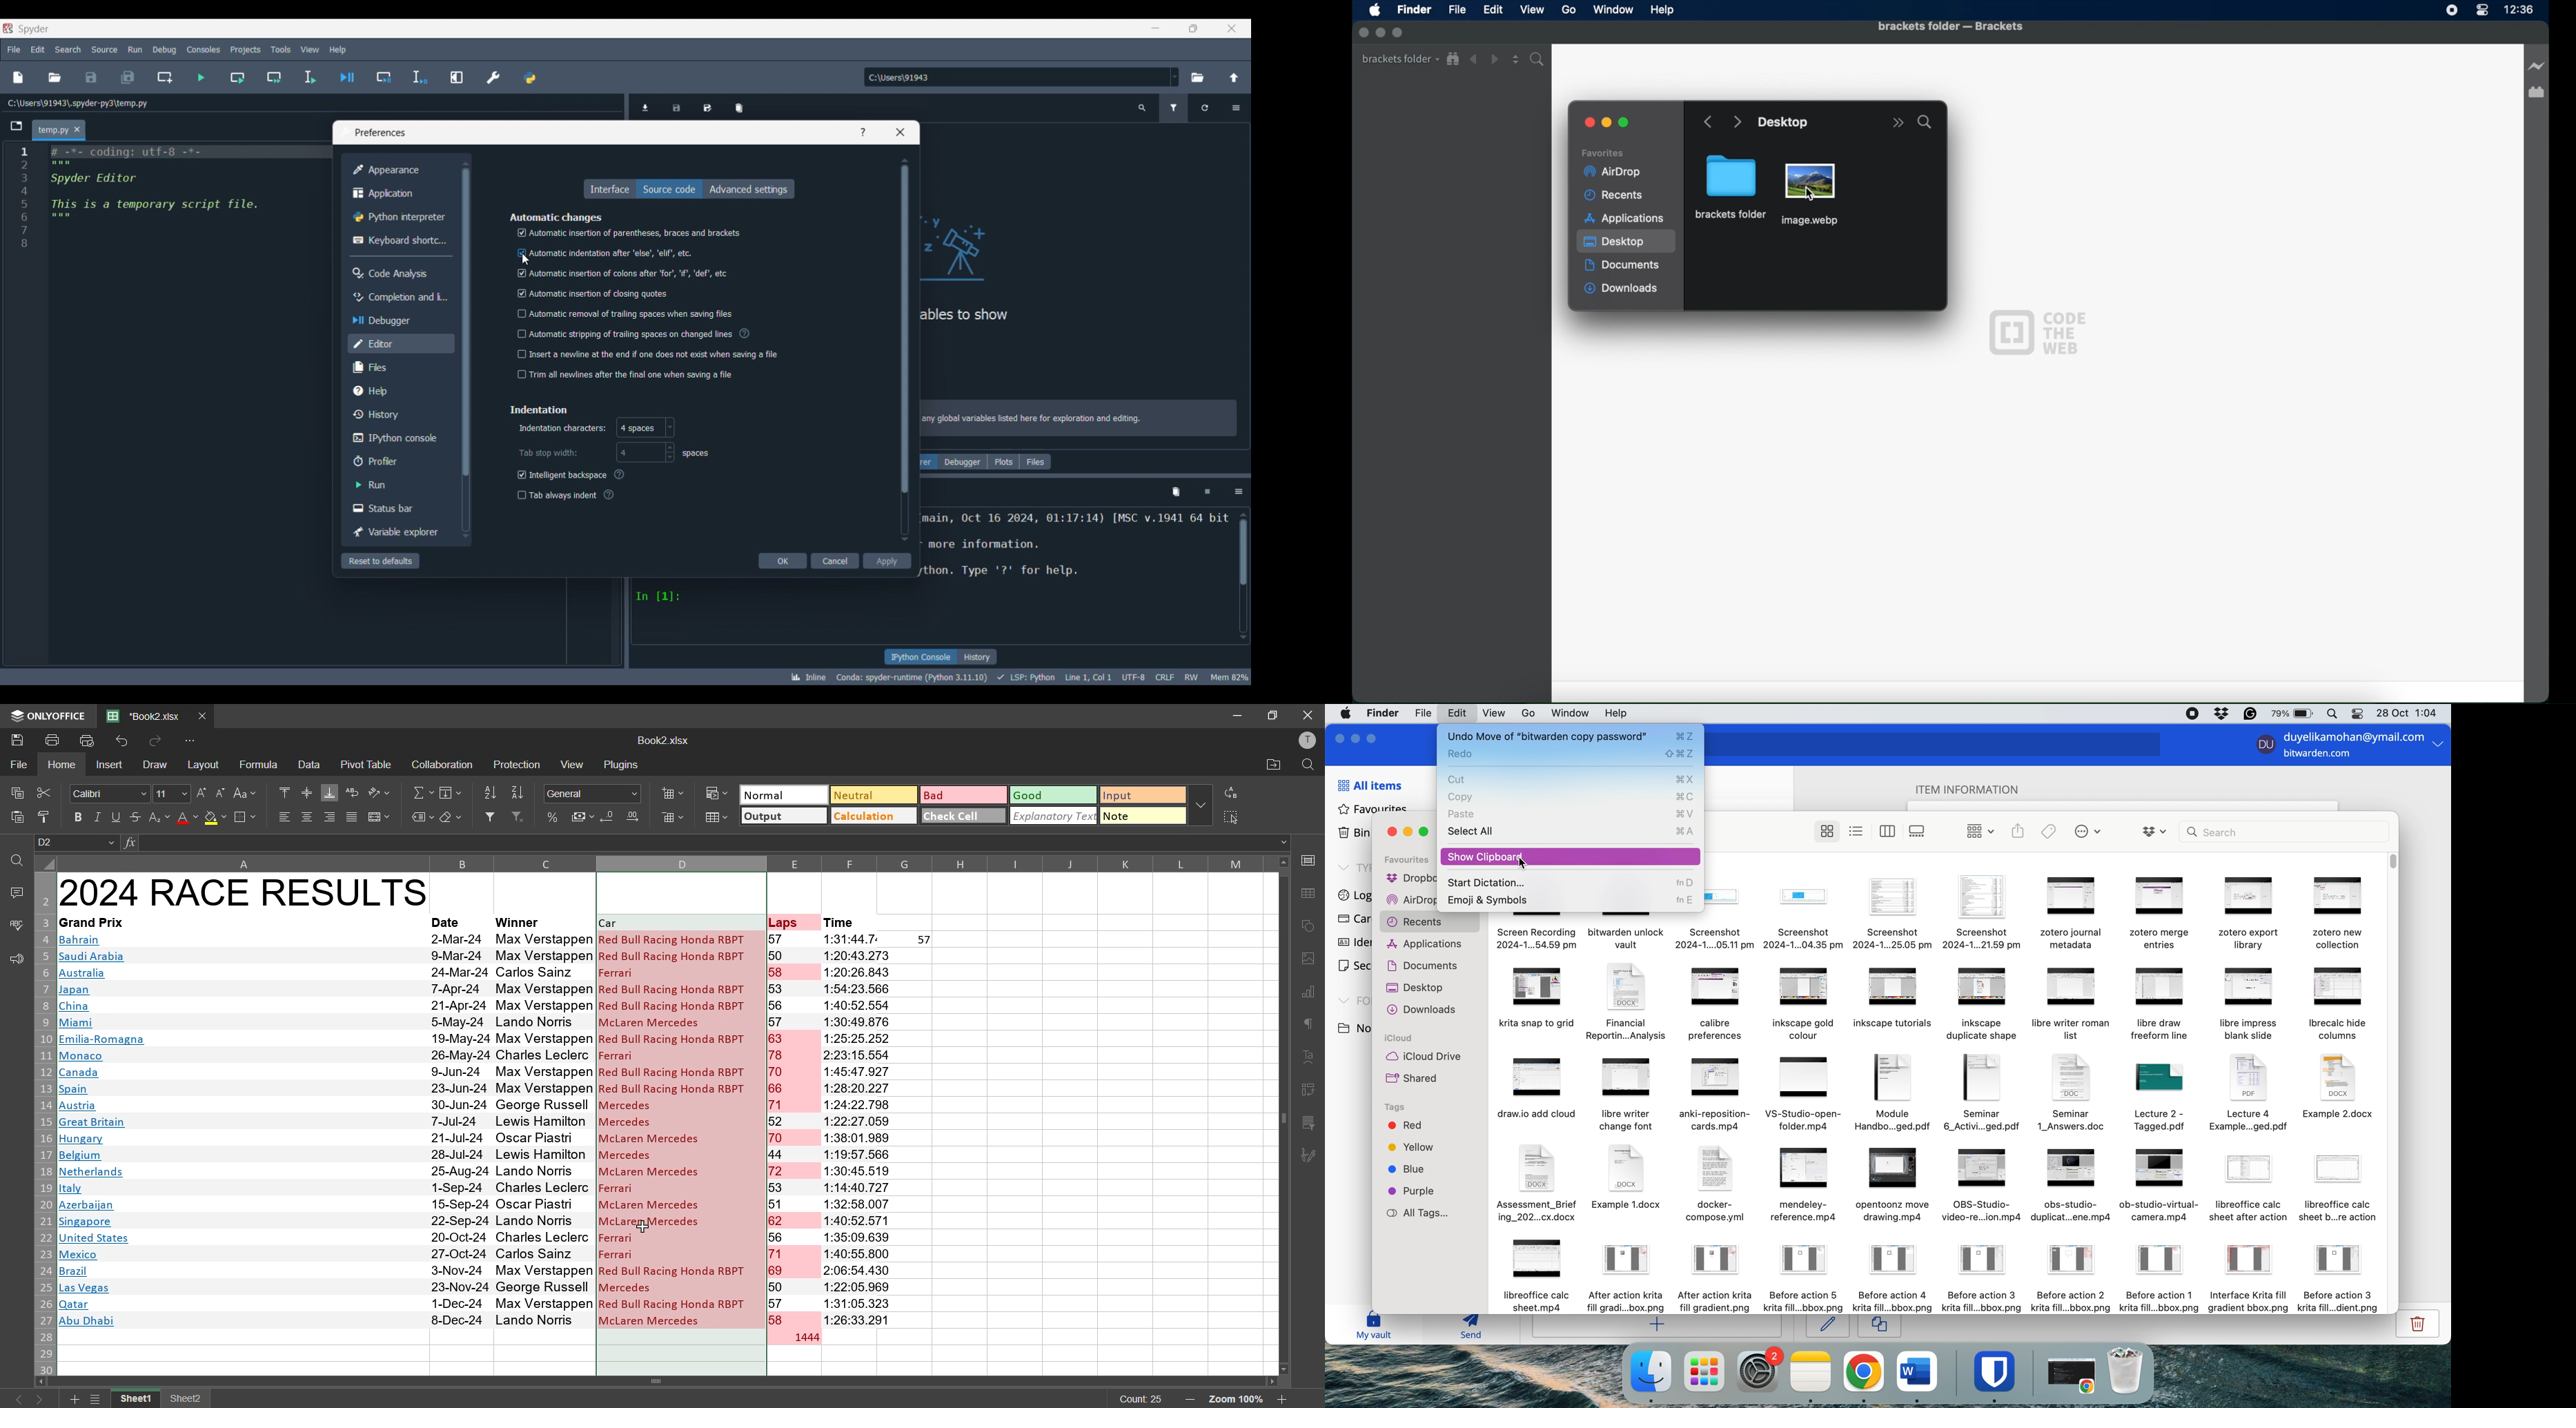 This screenshot has width=2576, height=1428. I want to click on applications, so click(1624, 218).